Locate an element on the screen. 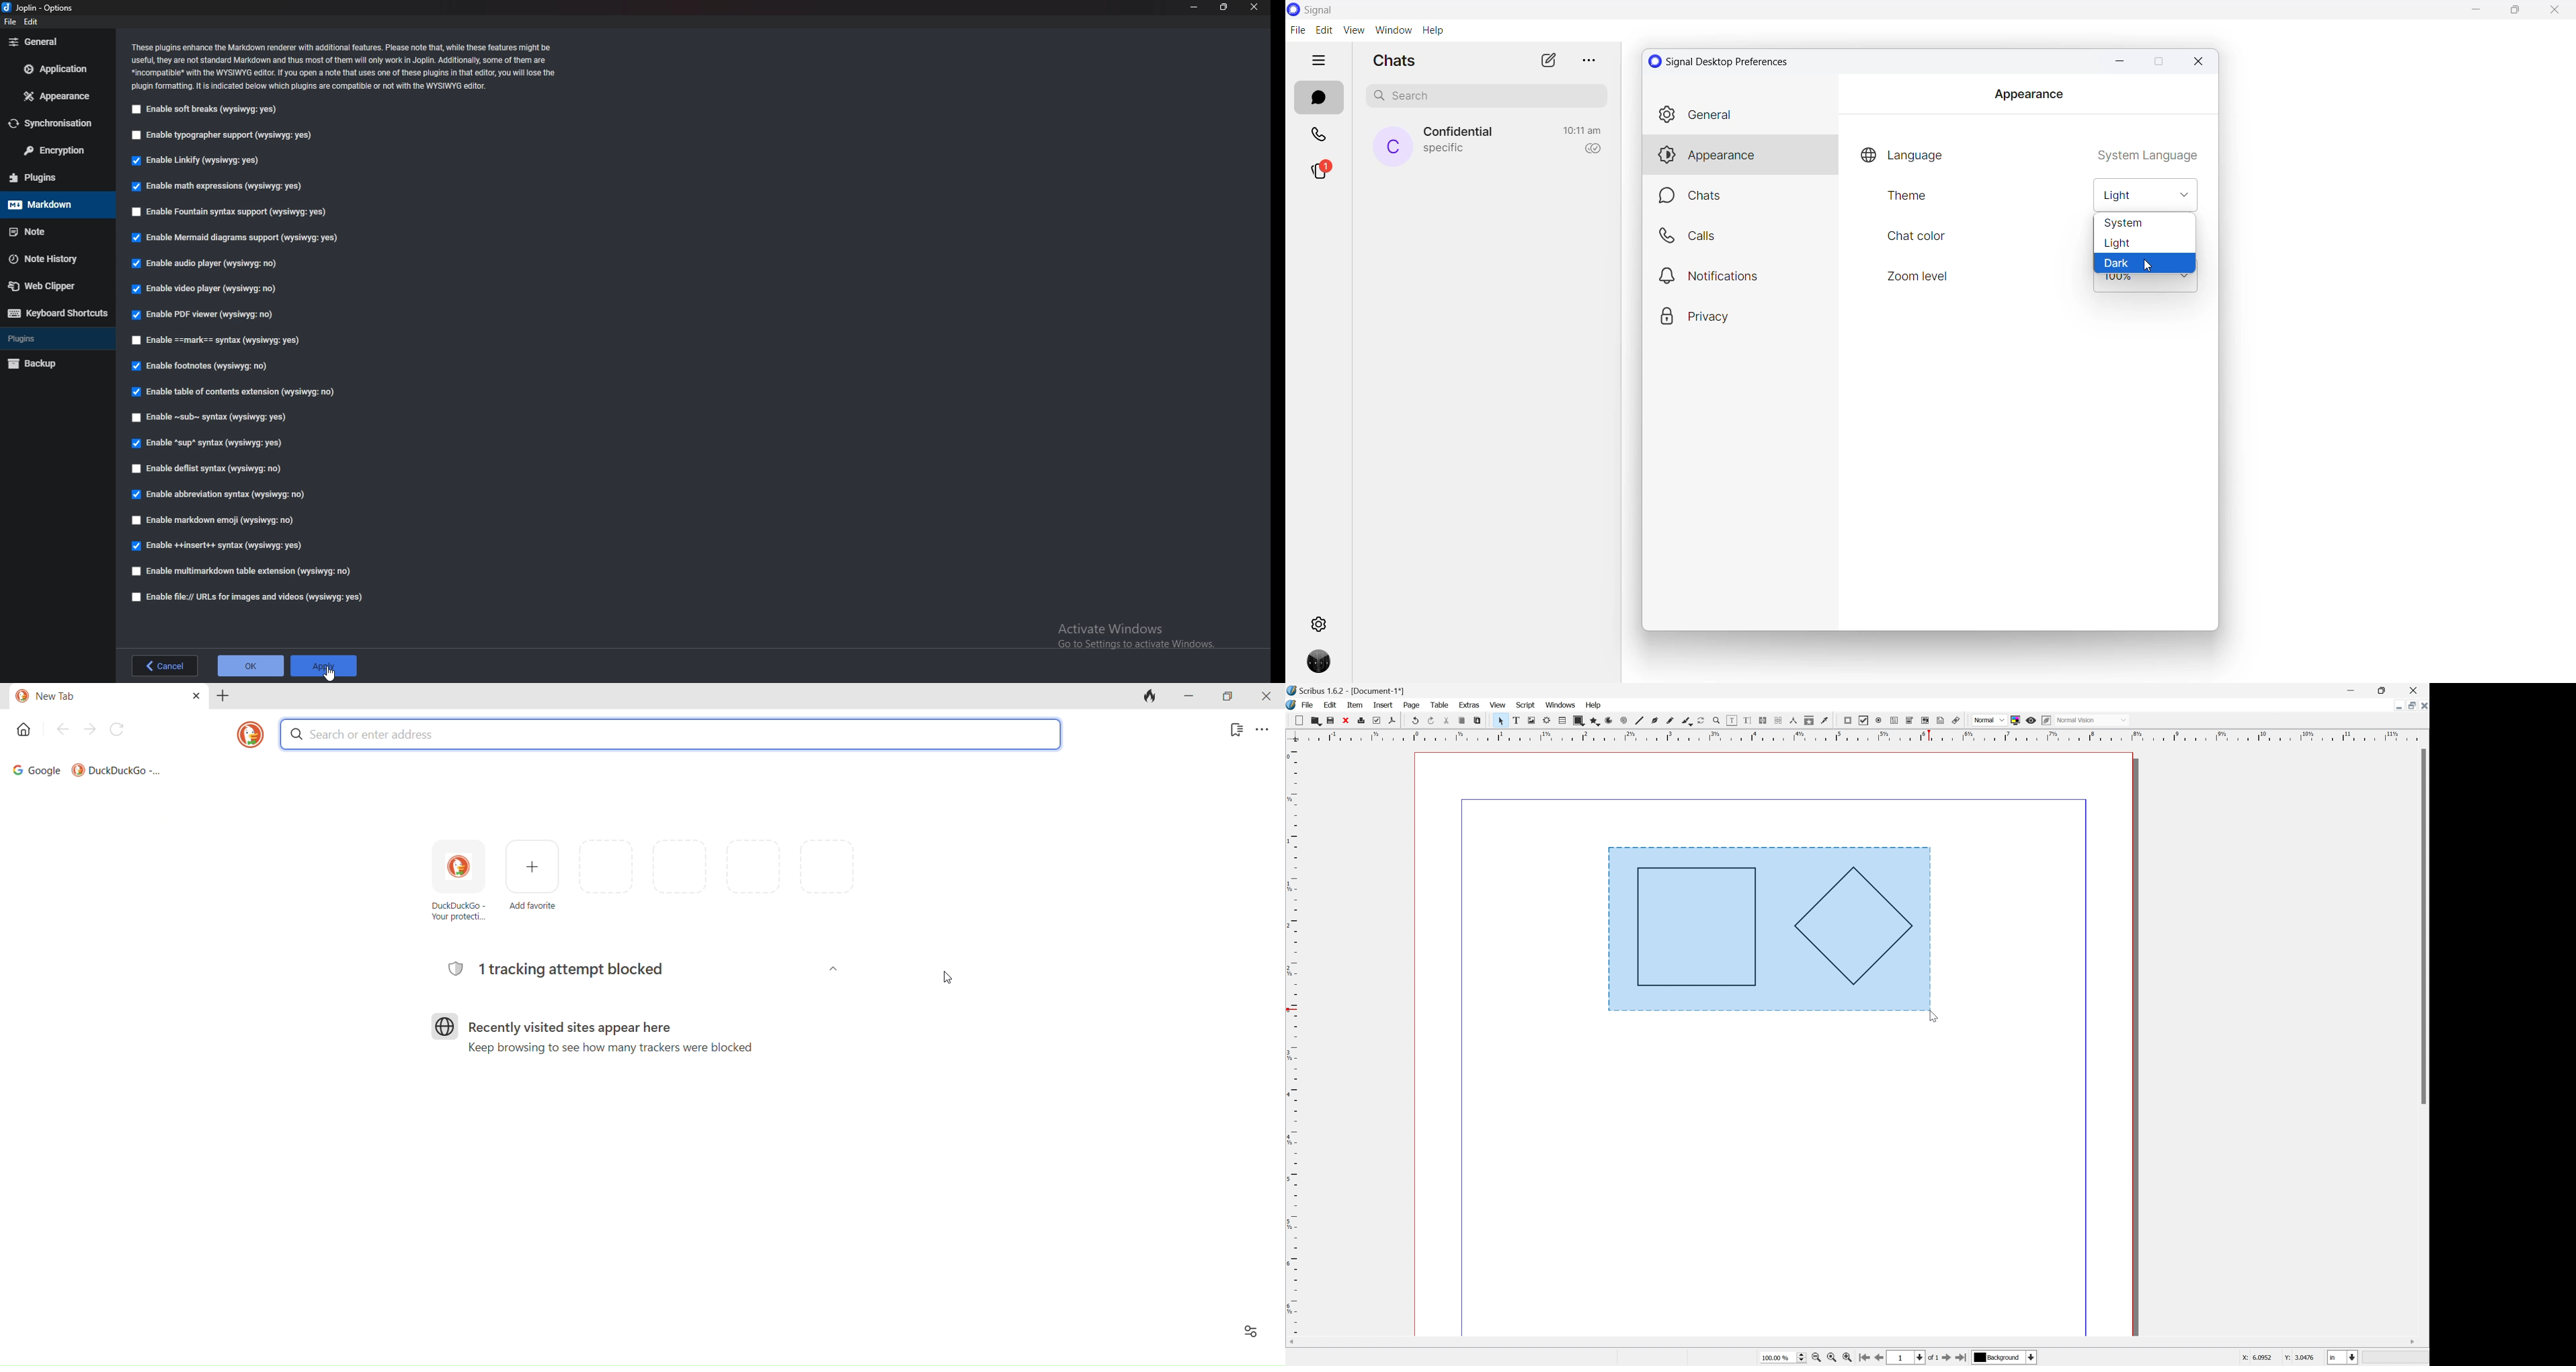 The image size is (2576, 1372). pdf push button is located at coordinates (1847, 720).